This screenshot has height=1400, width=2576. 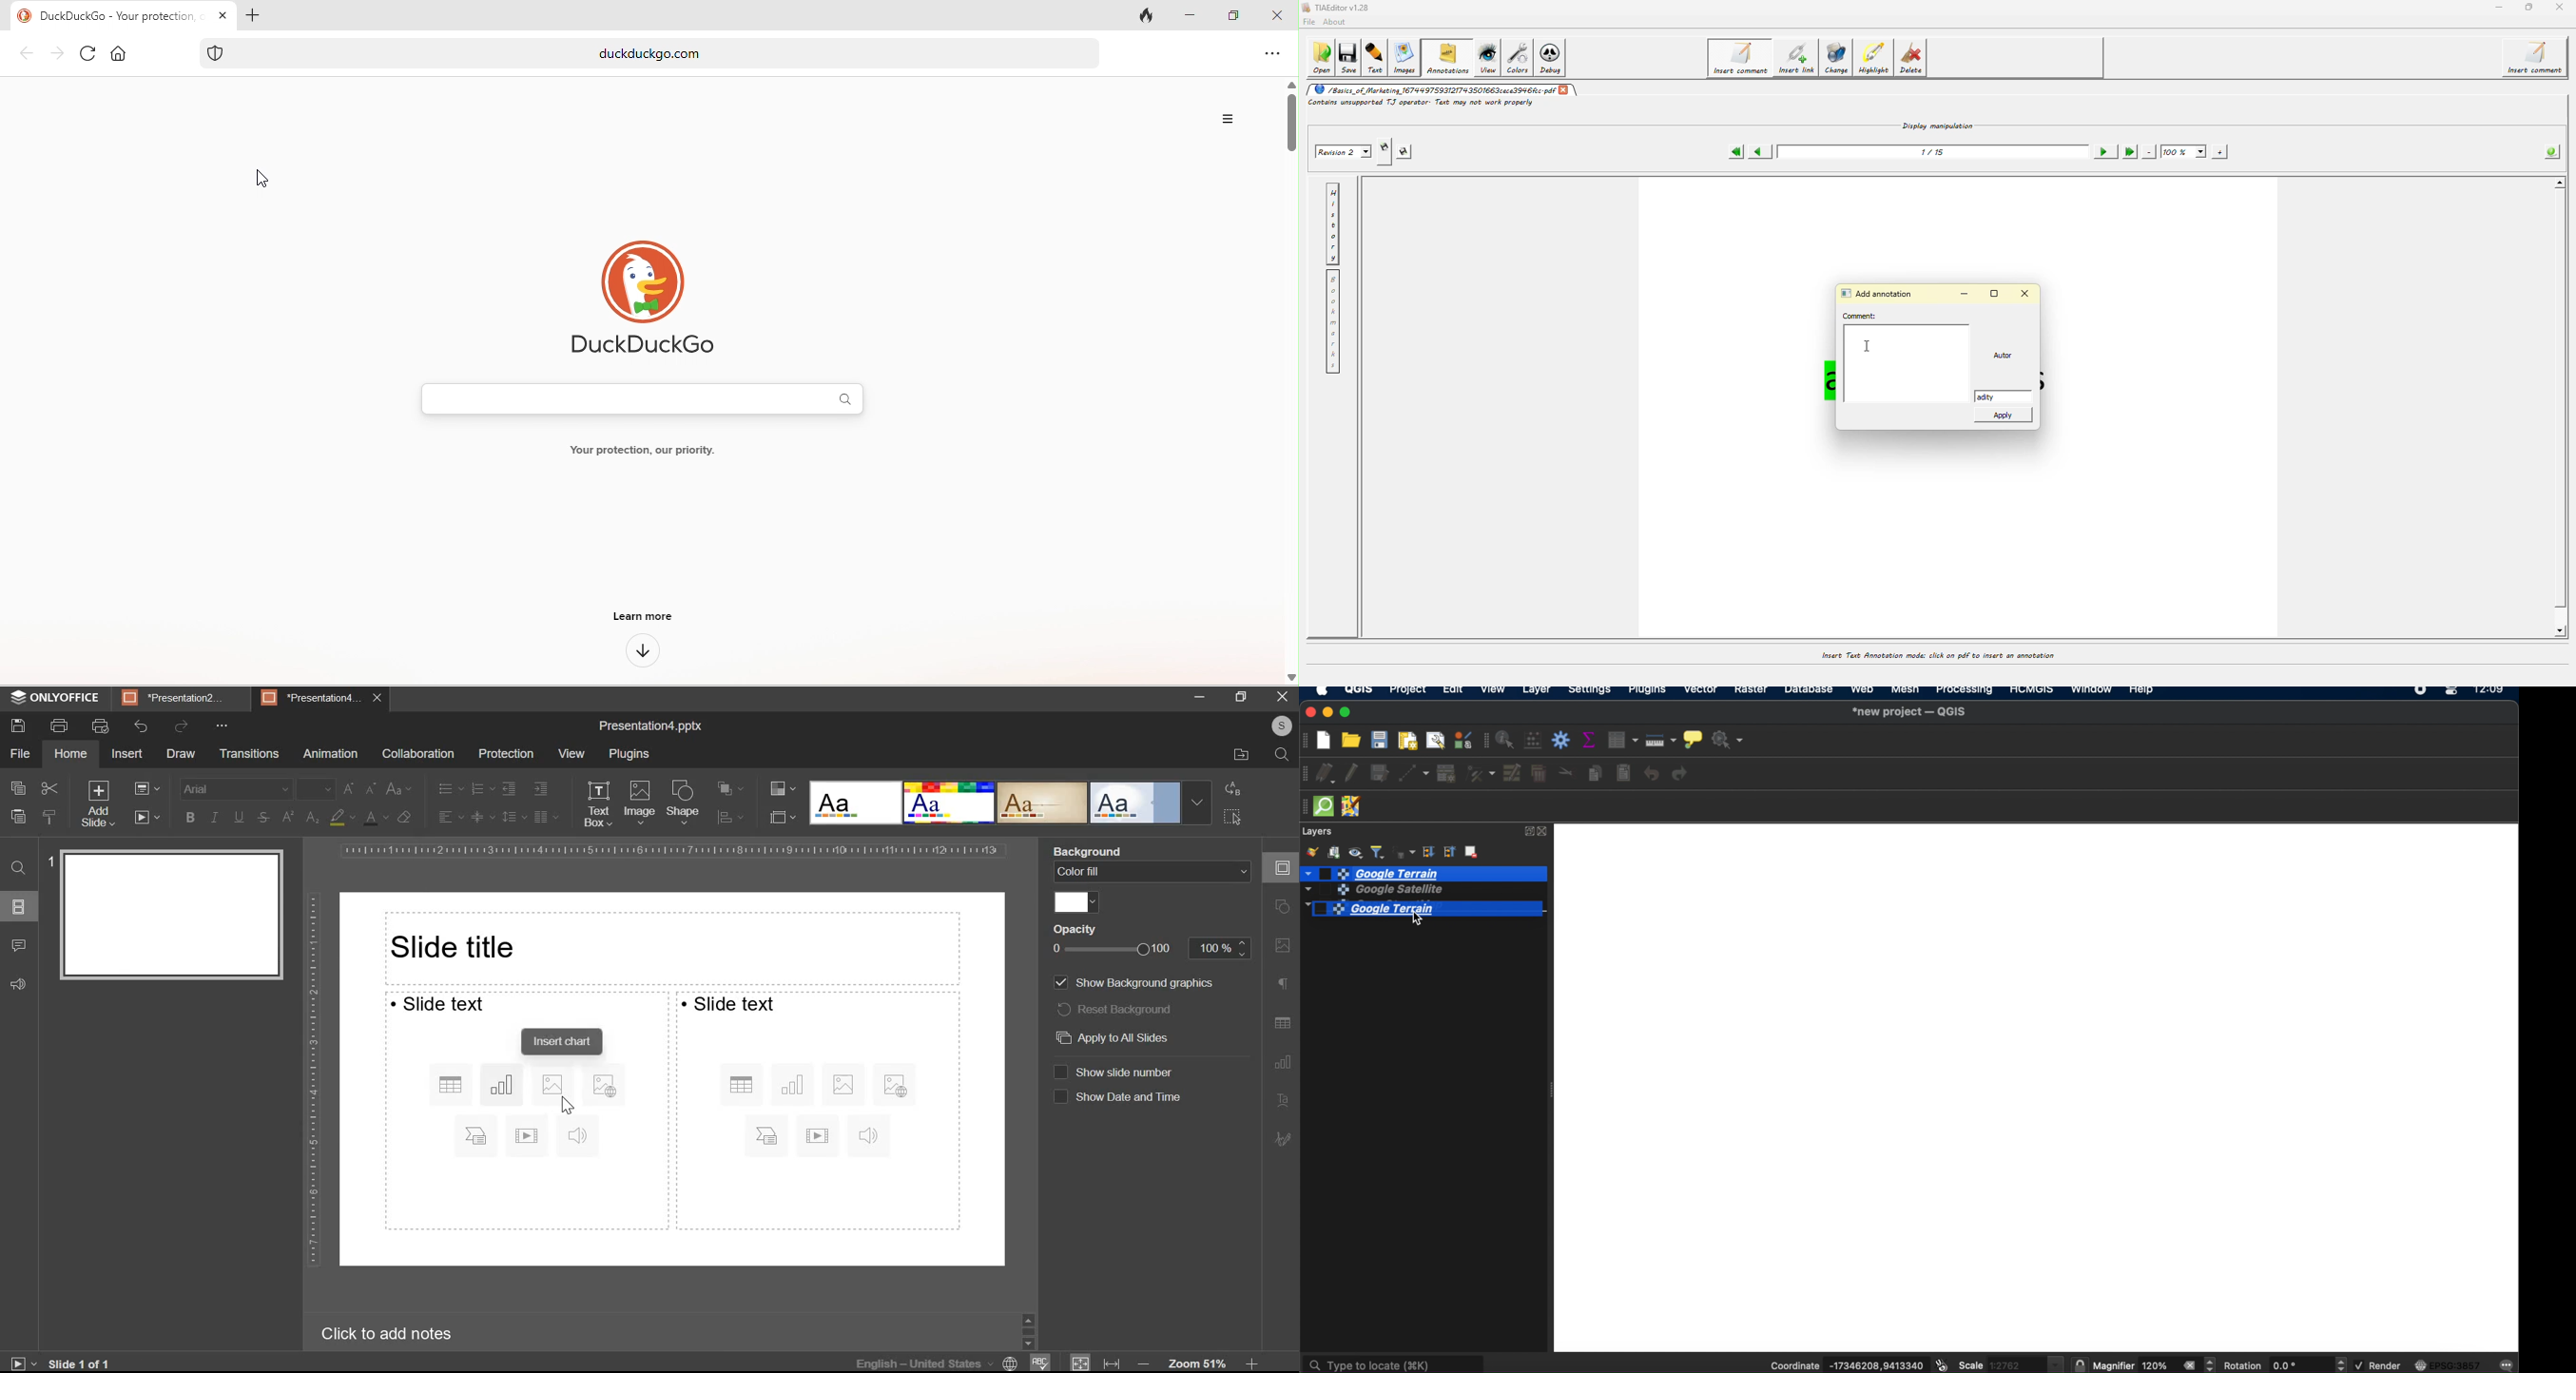 What do you see at coordinates (939, 1362) in the screenshot?
I see `language` at bounding box center [939, 1362].